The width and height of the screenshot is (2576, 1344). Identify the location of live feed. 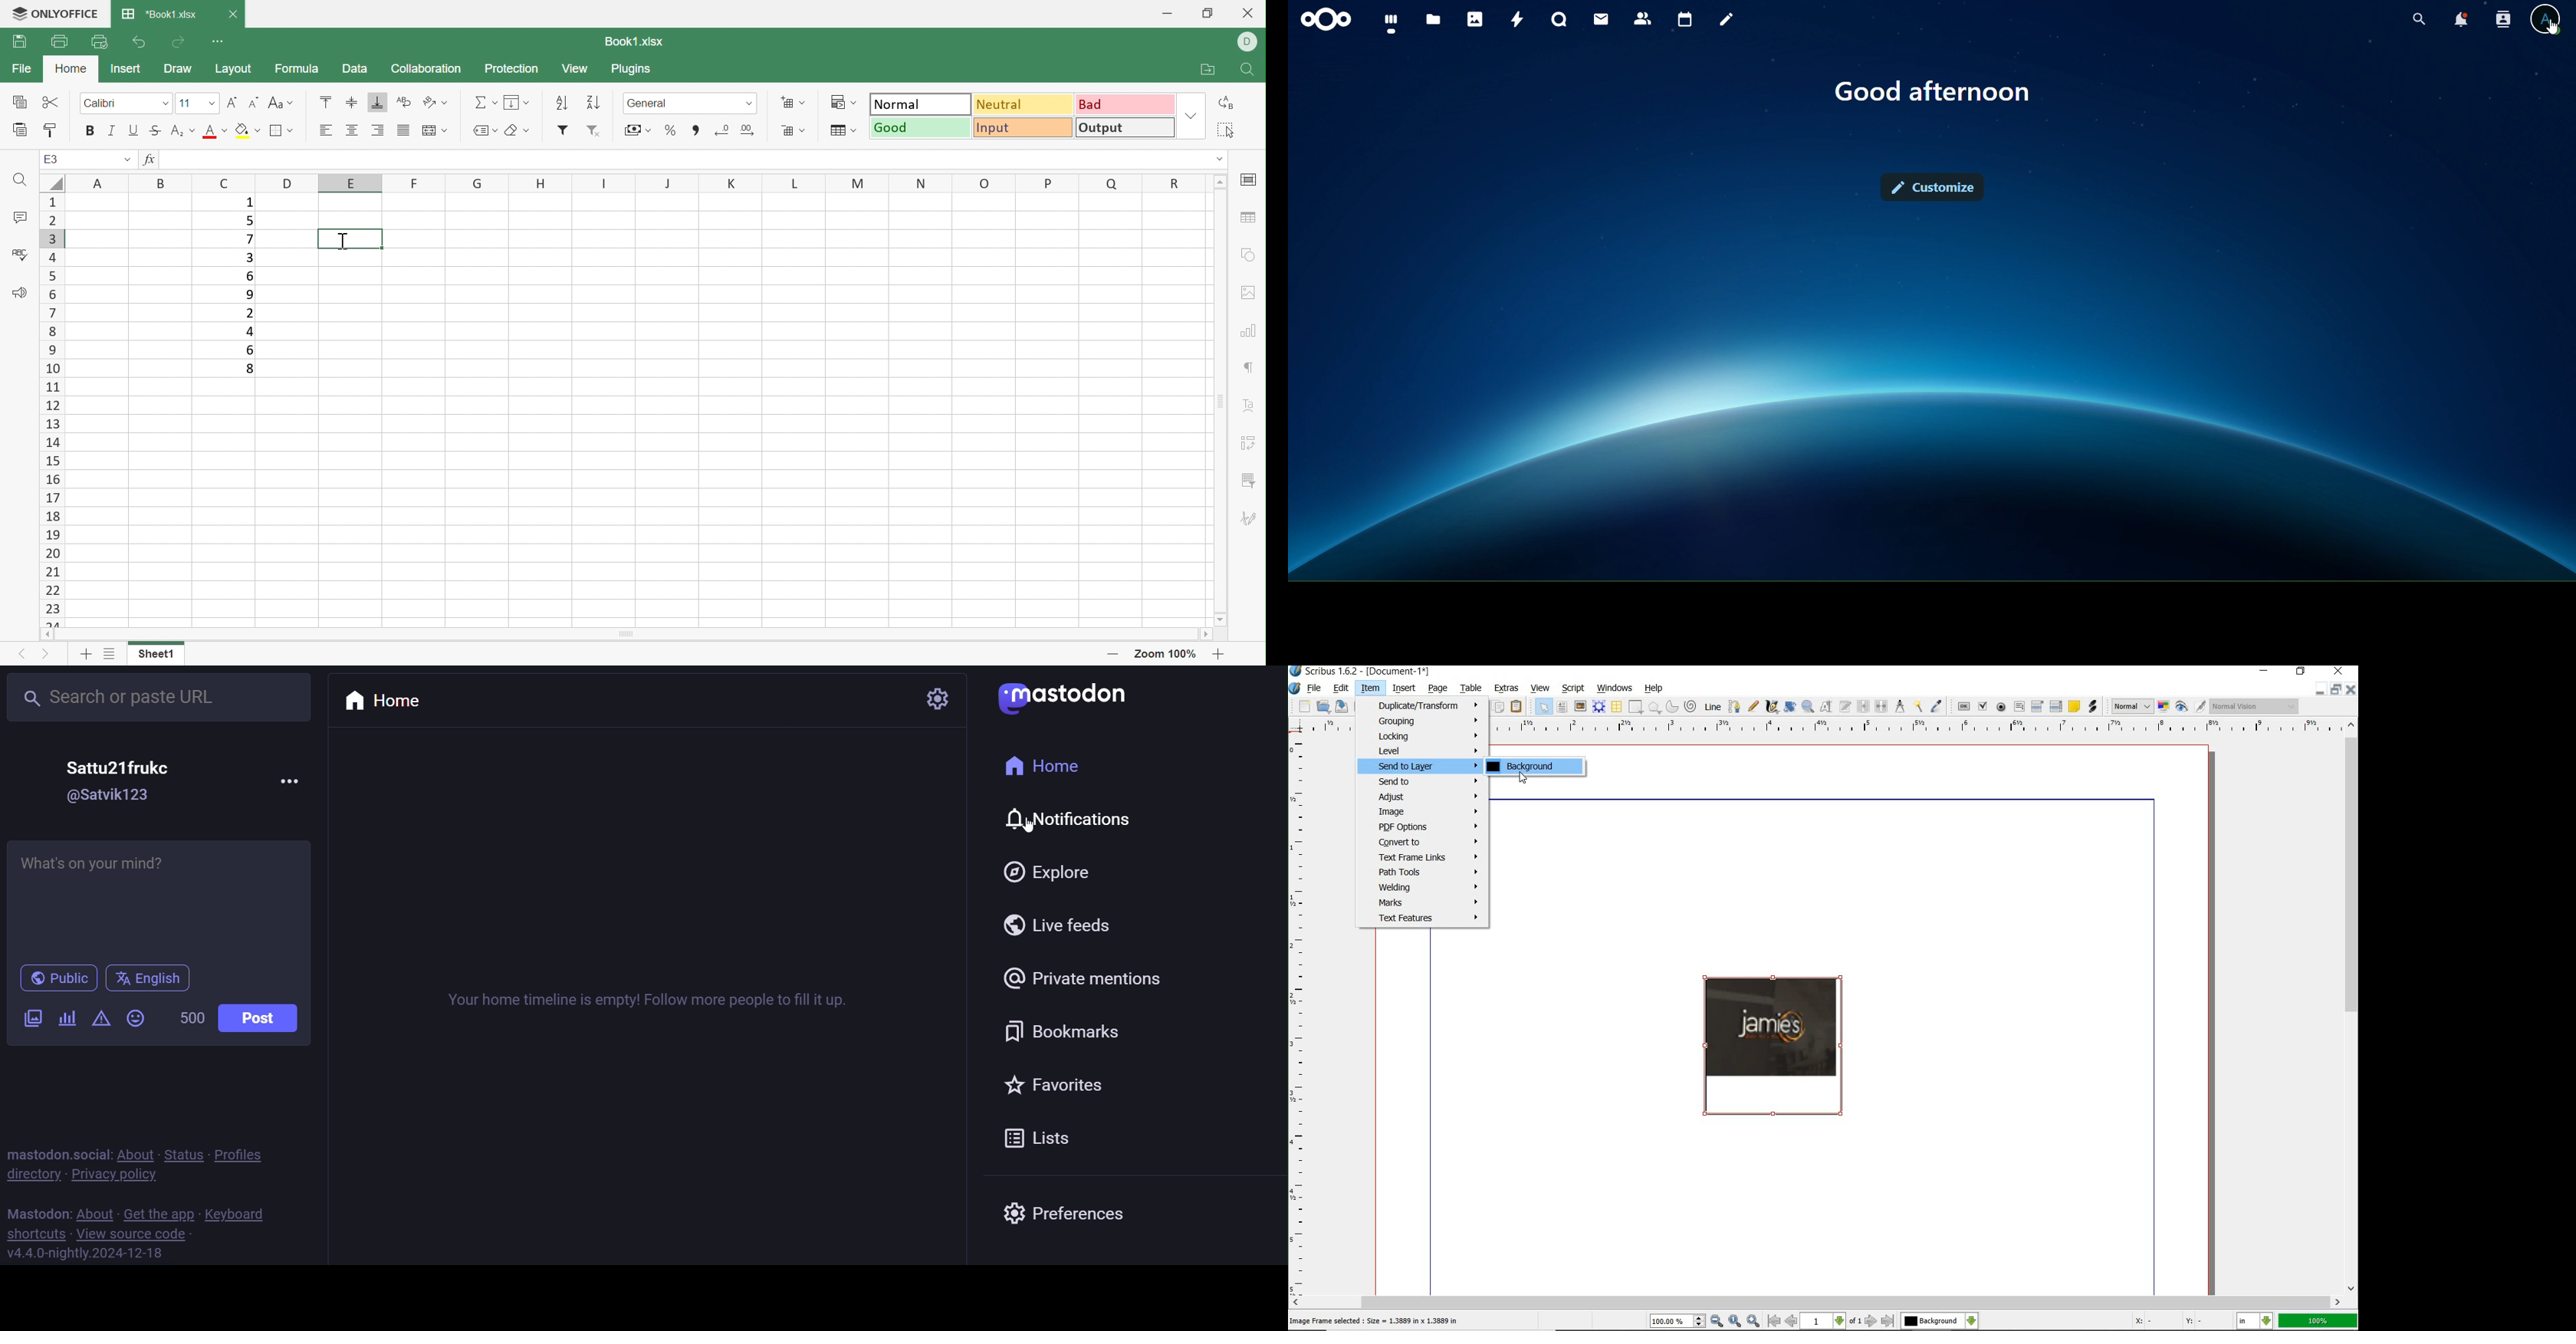
(1063, 924).